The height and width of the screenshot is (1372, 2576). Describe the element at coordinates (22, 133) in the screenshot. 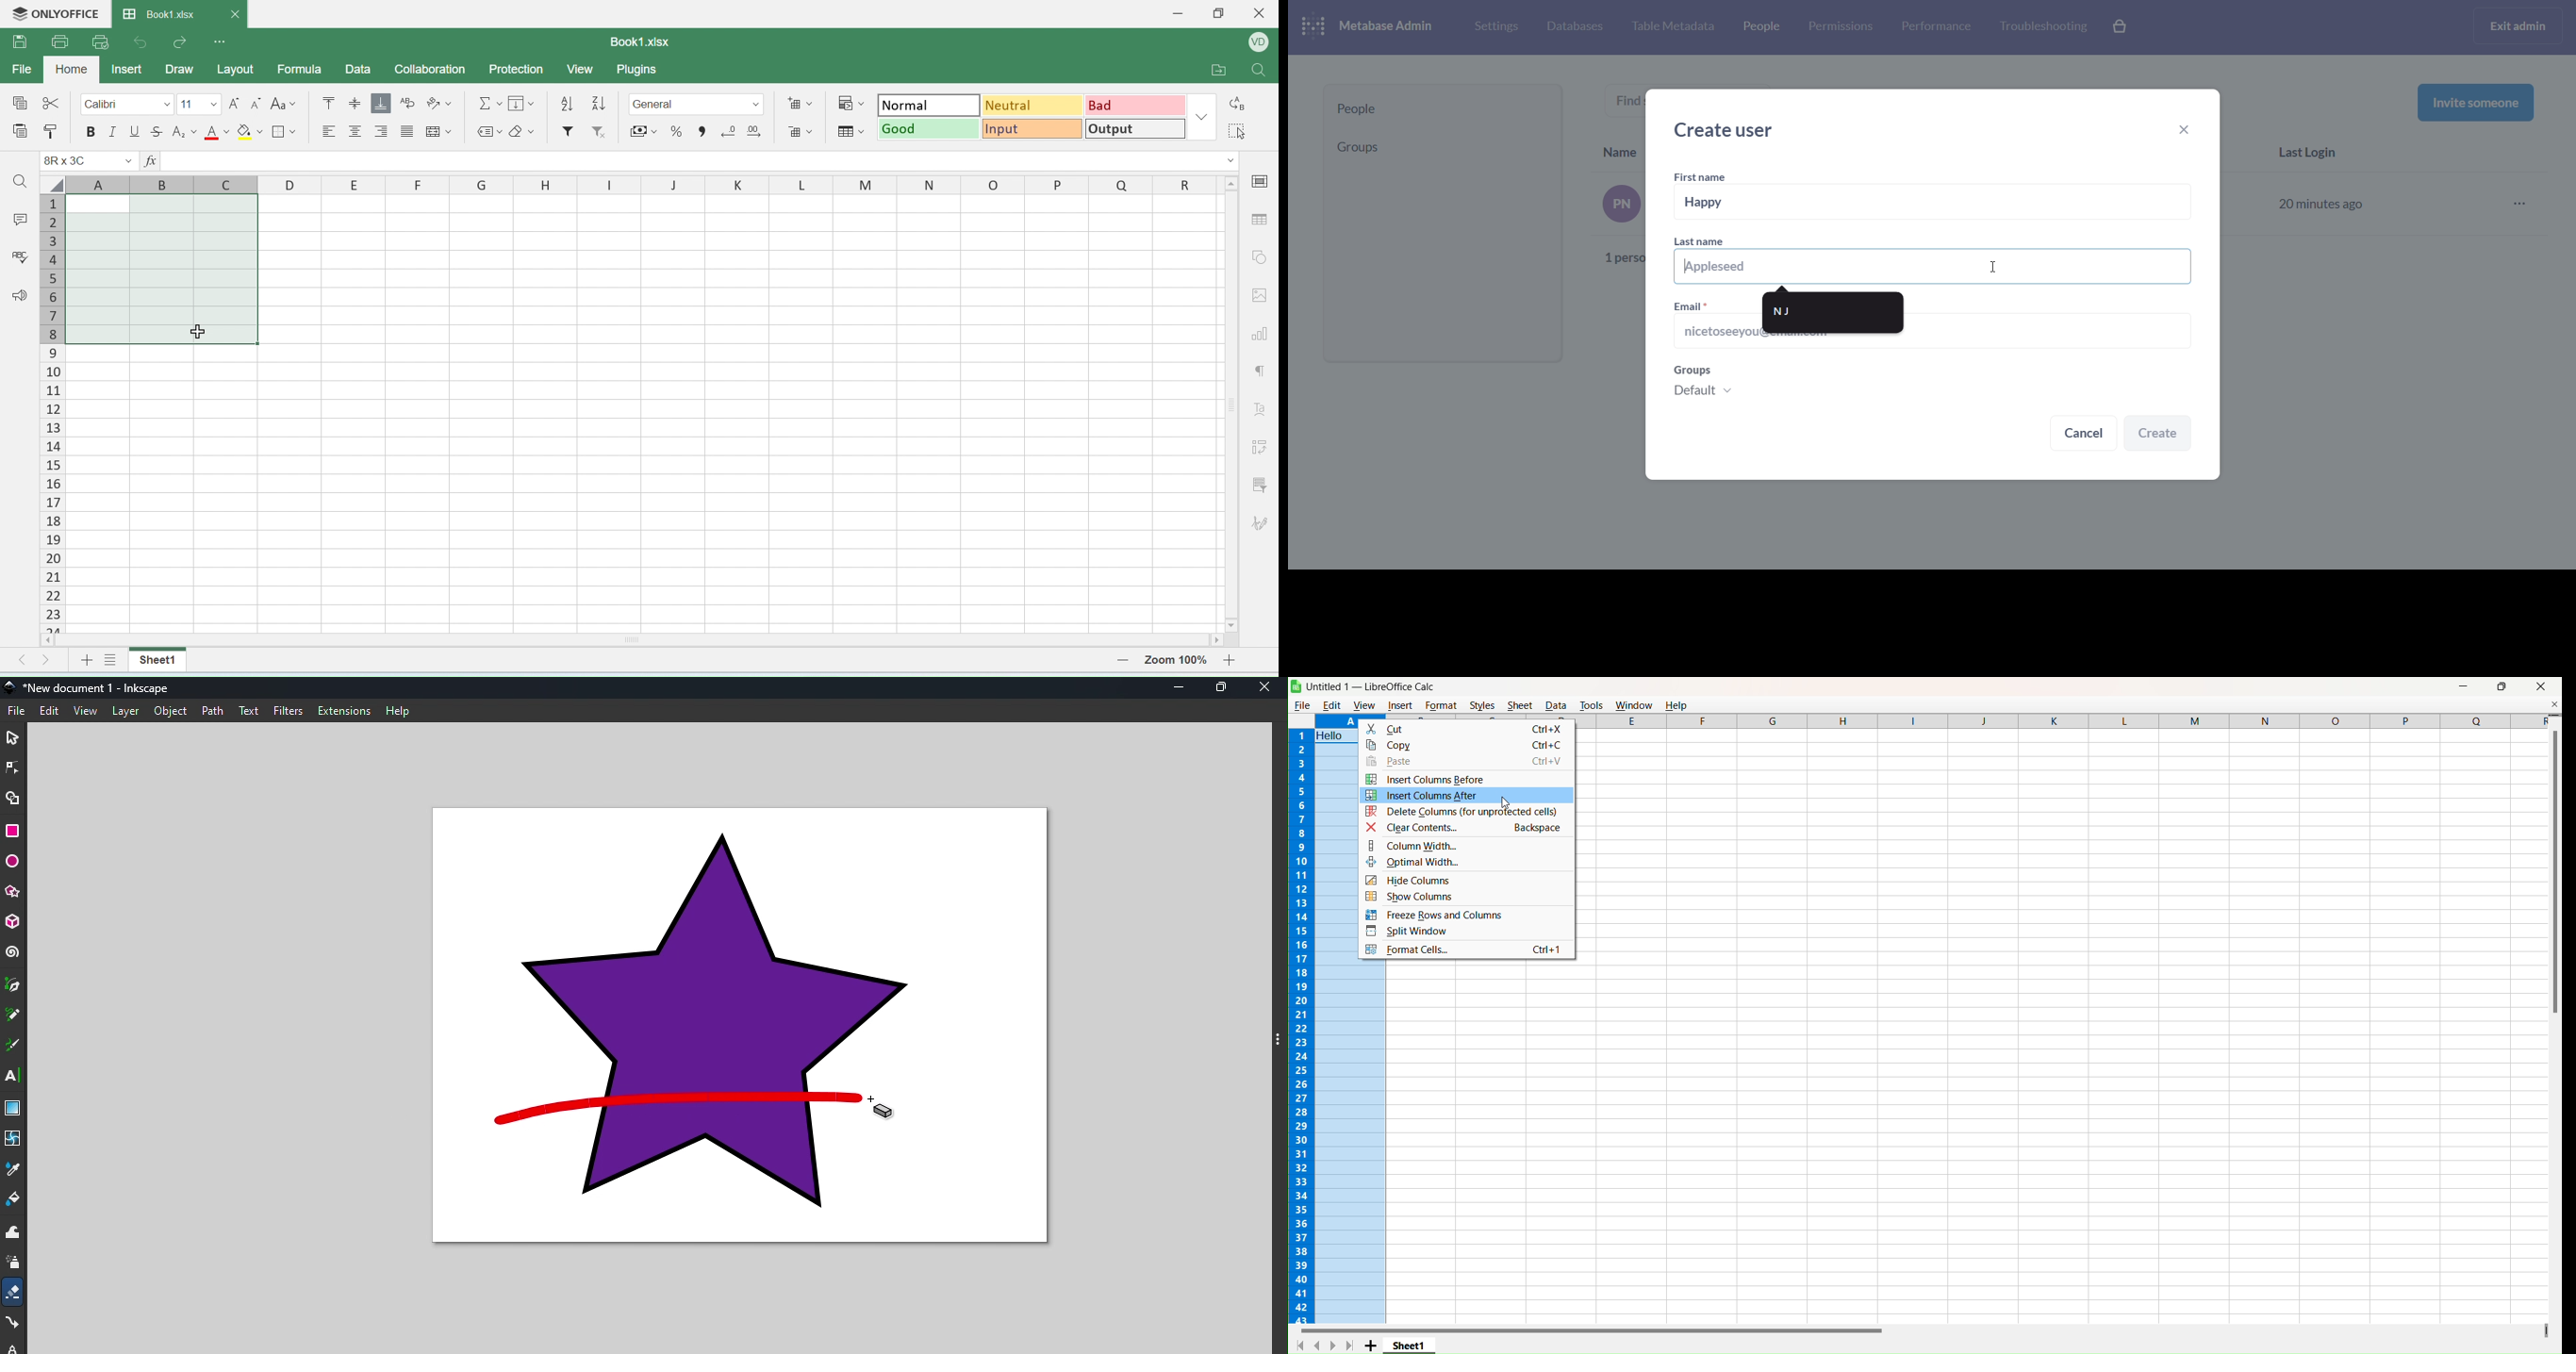

I see `paste` at that location.